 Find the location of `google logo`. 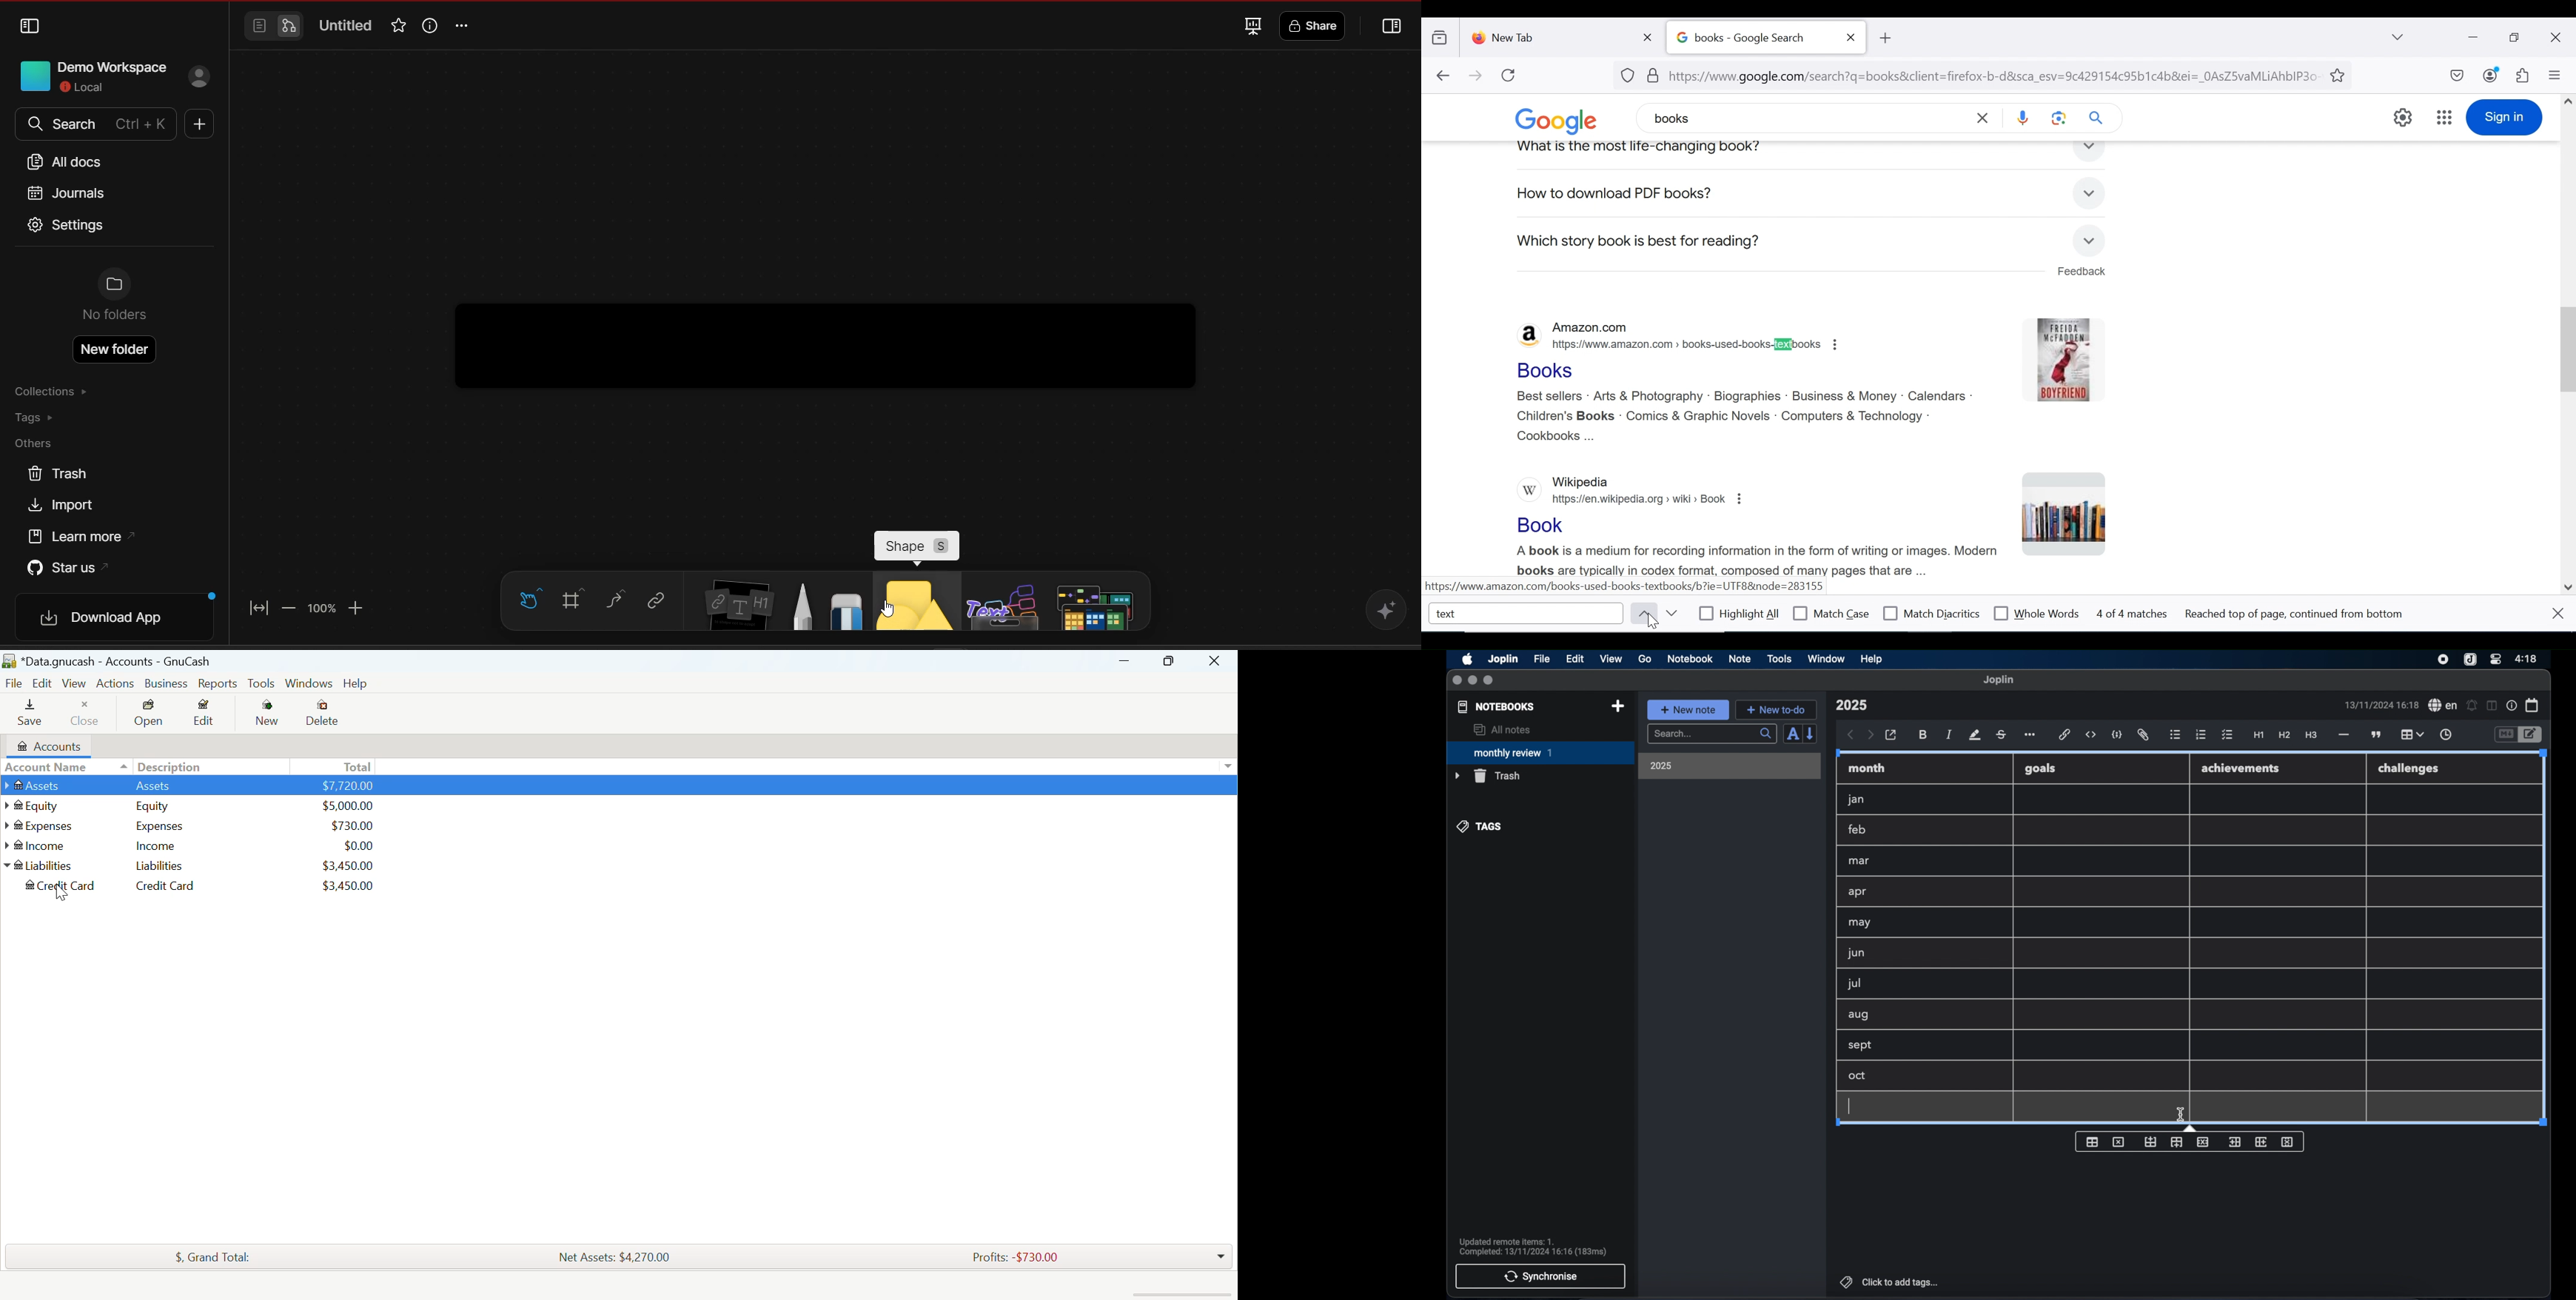

google logo is located at coordinates (1565, 120).